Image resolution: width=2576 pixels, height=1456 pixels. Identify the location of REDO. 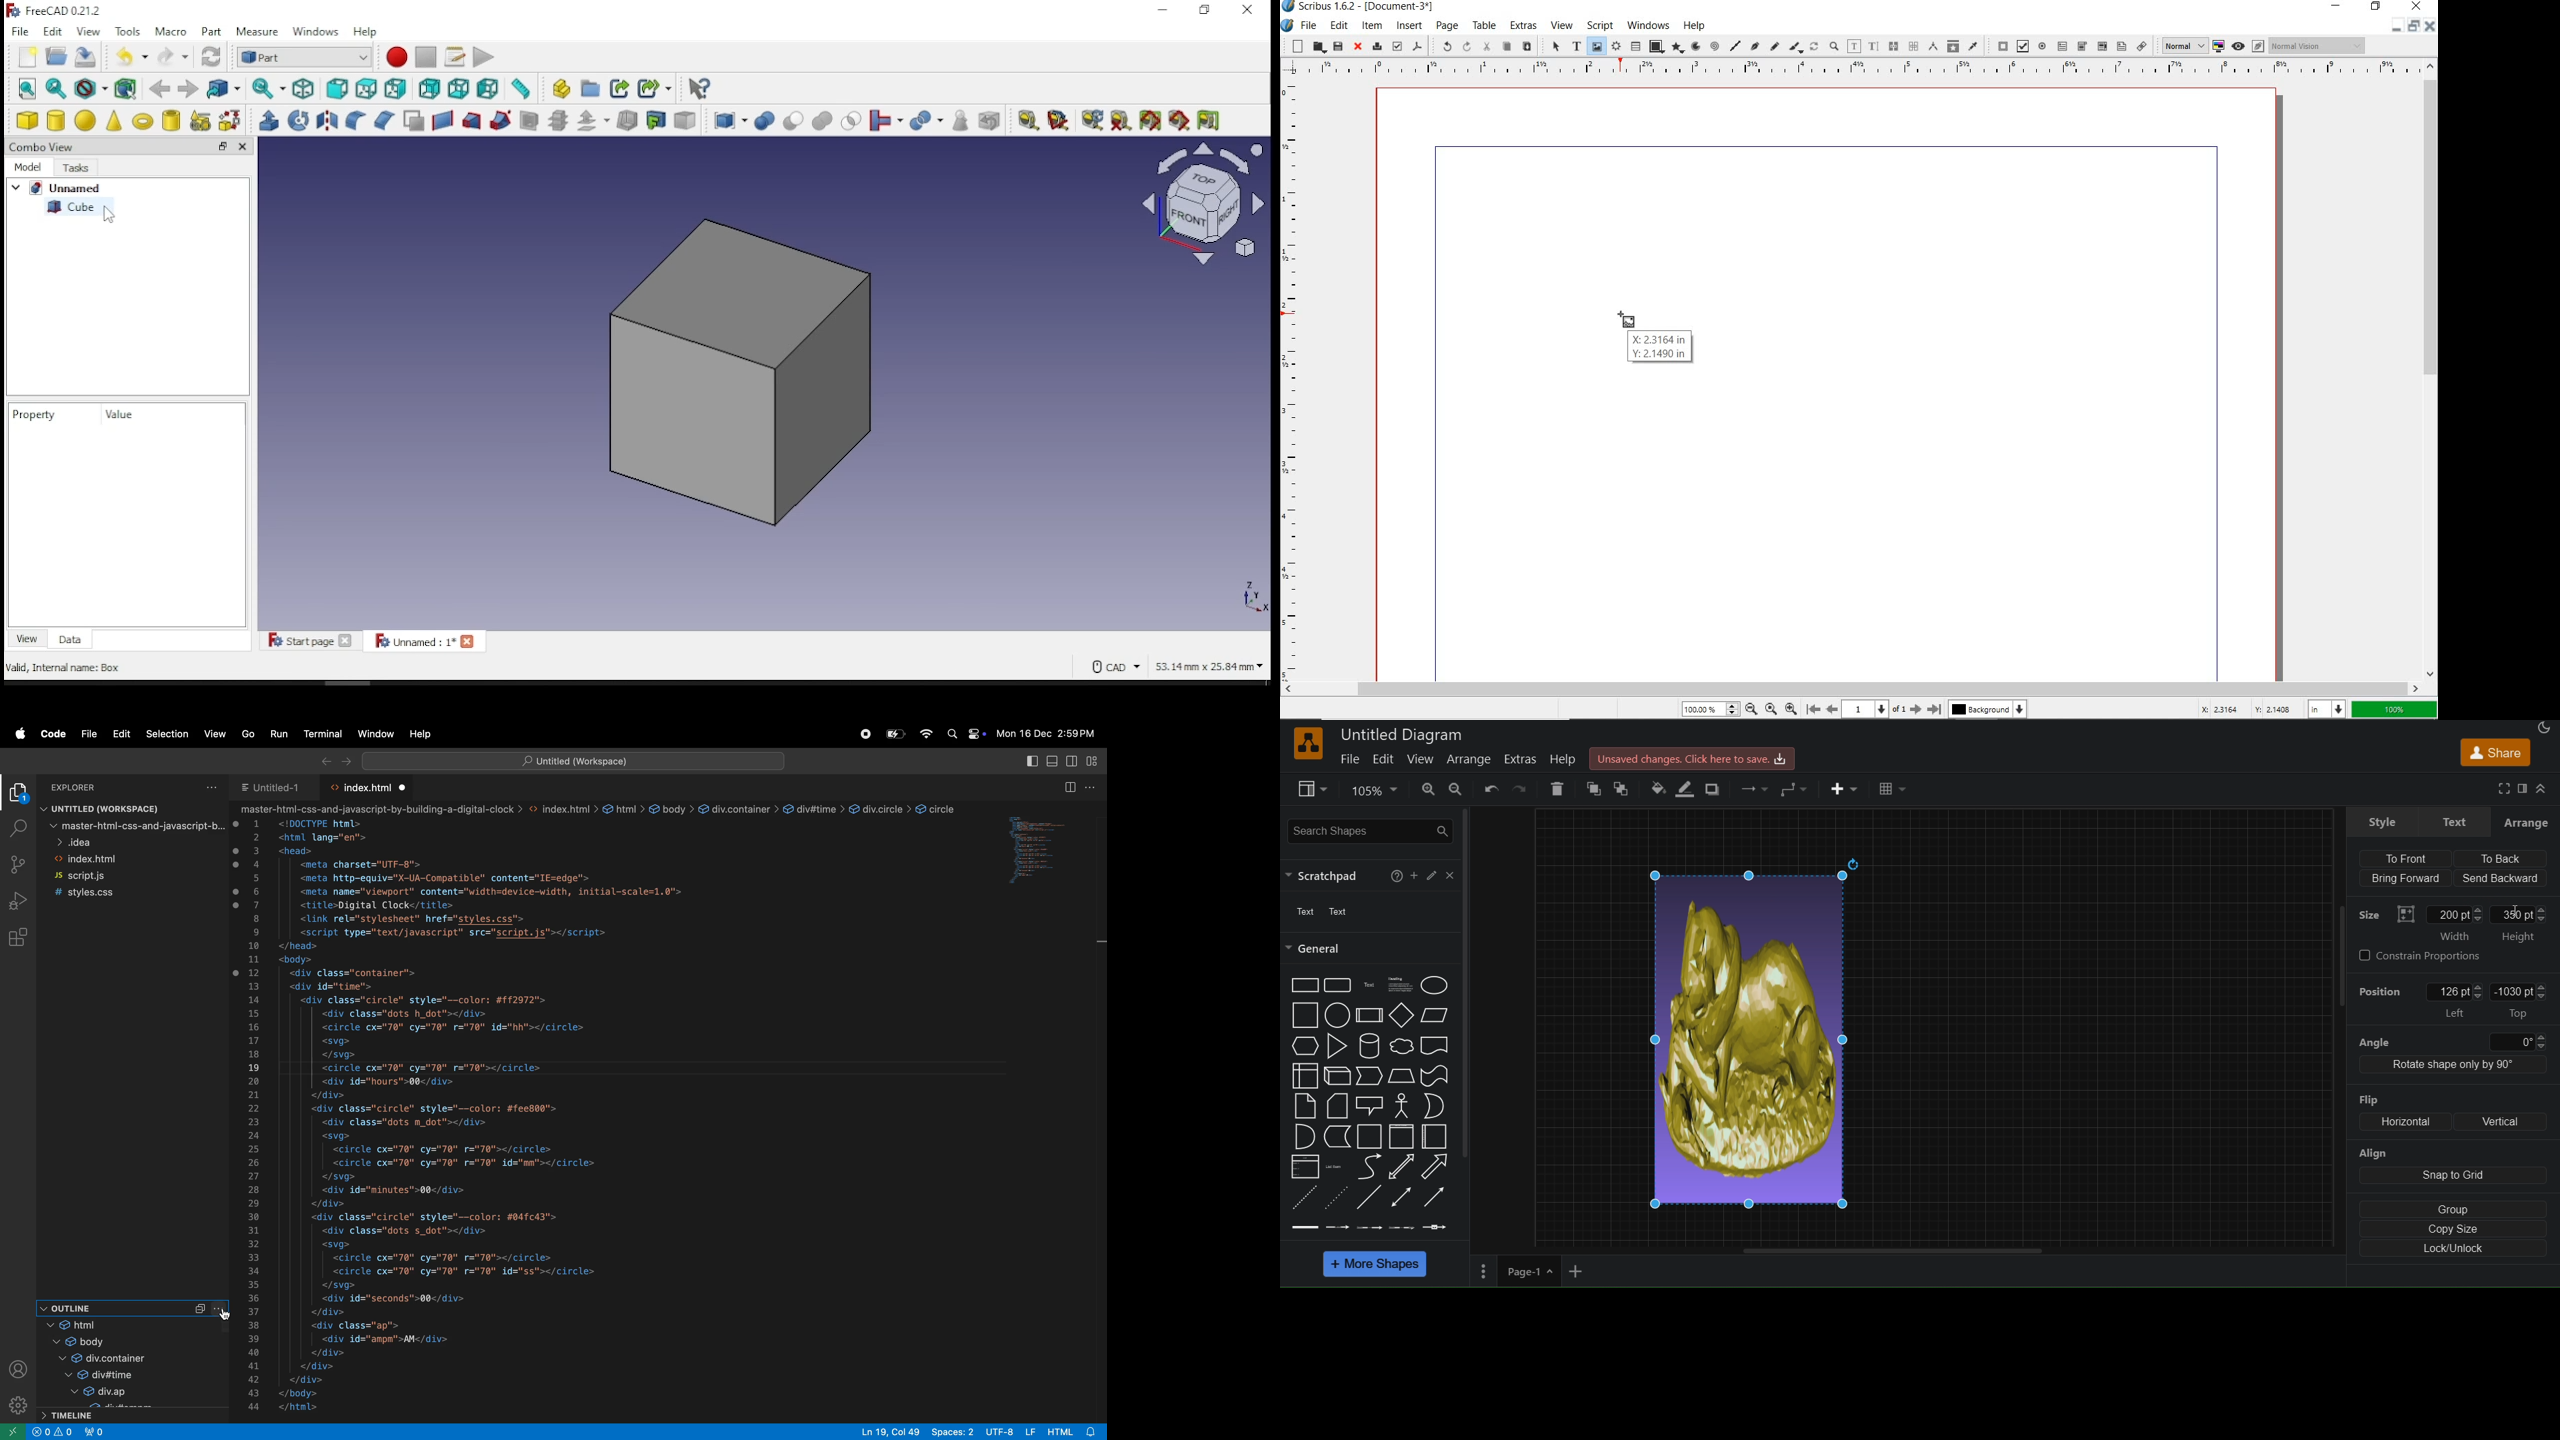
(1466, 48).